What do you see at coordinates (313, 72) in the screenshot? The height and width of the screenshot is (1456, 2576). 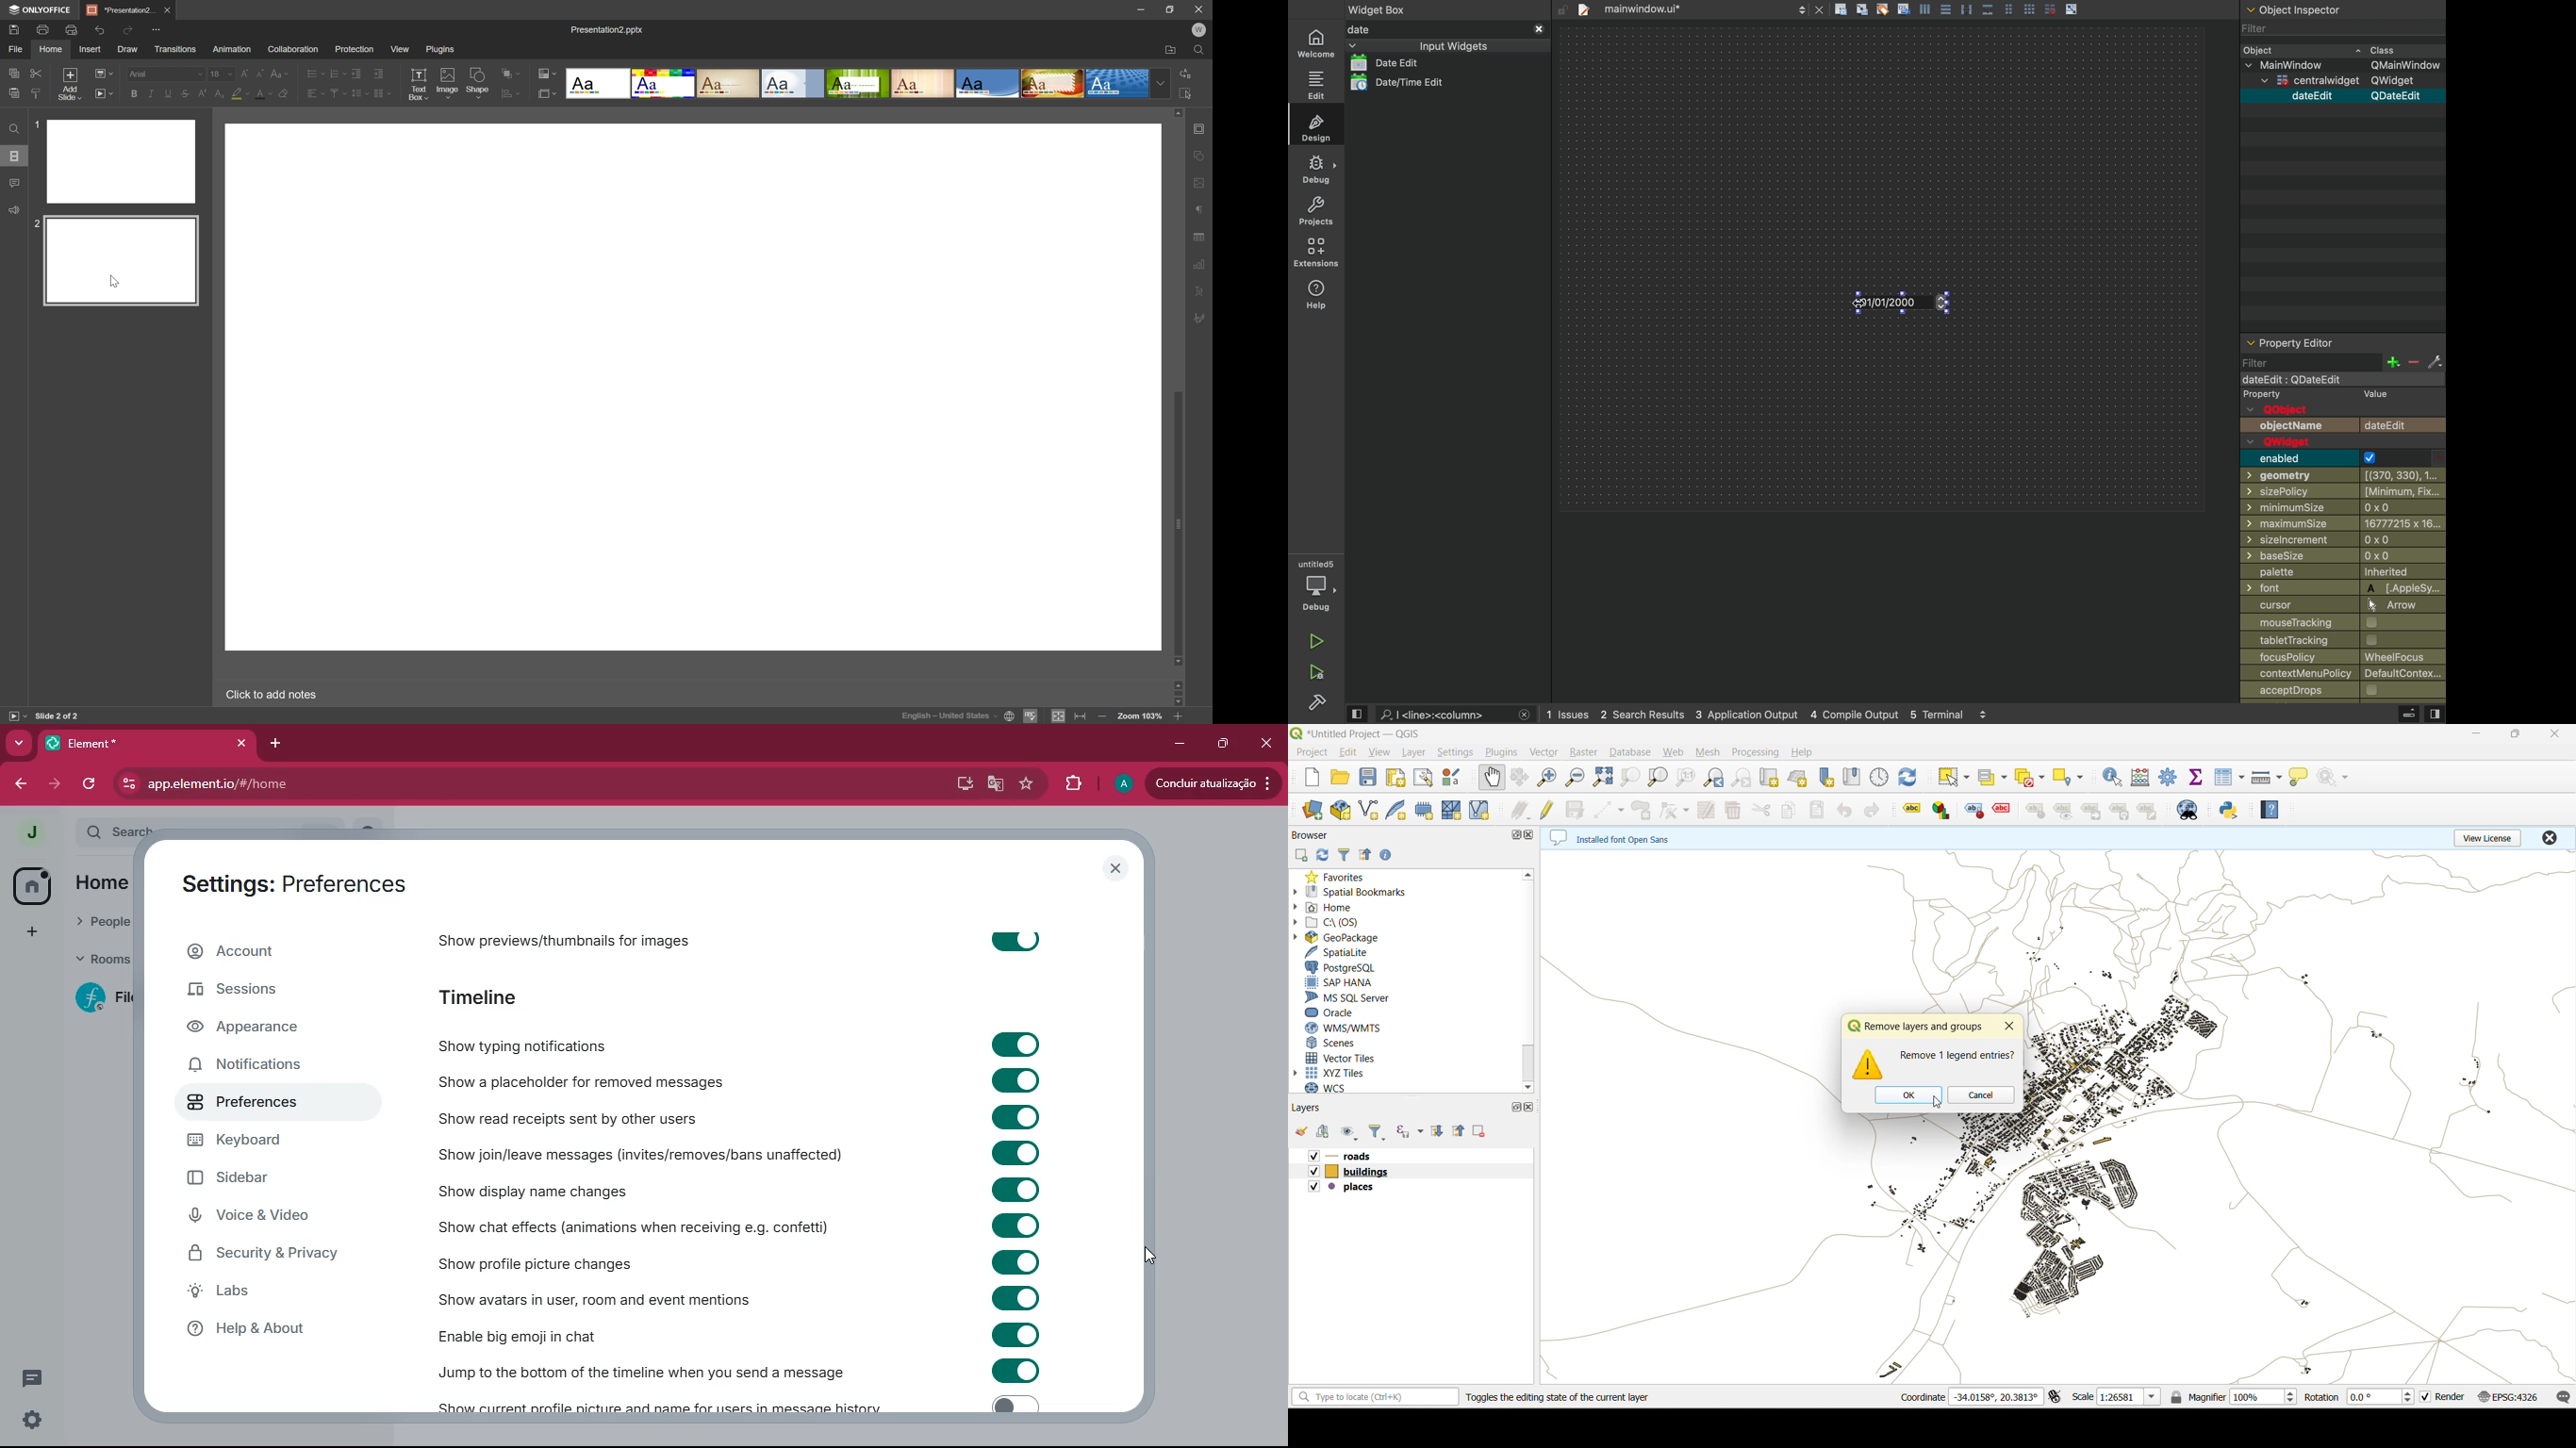 I see `Bullets` at bounding box center [313, 72].